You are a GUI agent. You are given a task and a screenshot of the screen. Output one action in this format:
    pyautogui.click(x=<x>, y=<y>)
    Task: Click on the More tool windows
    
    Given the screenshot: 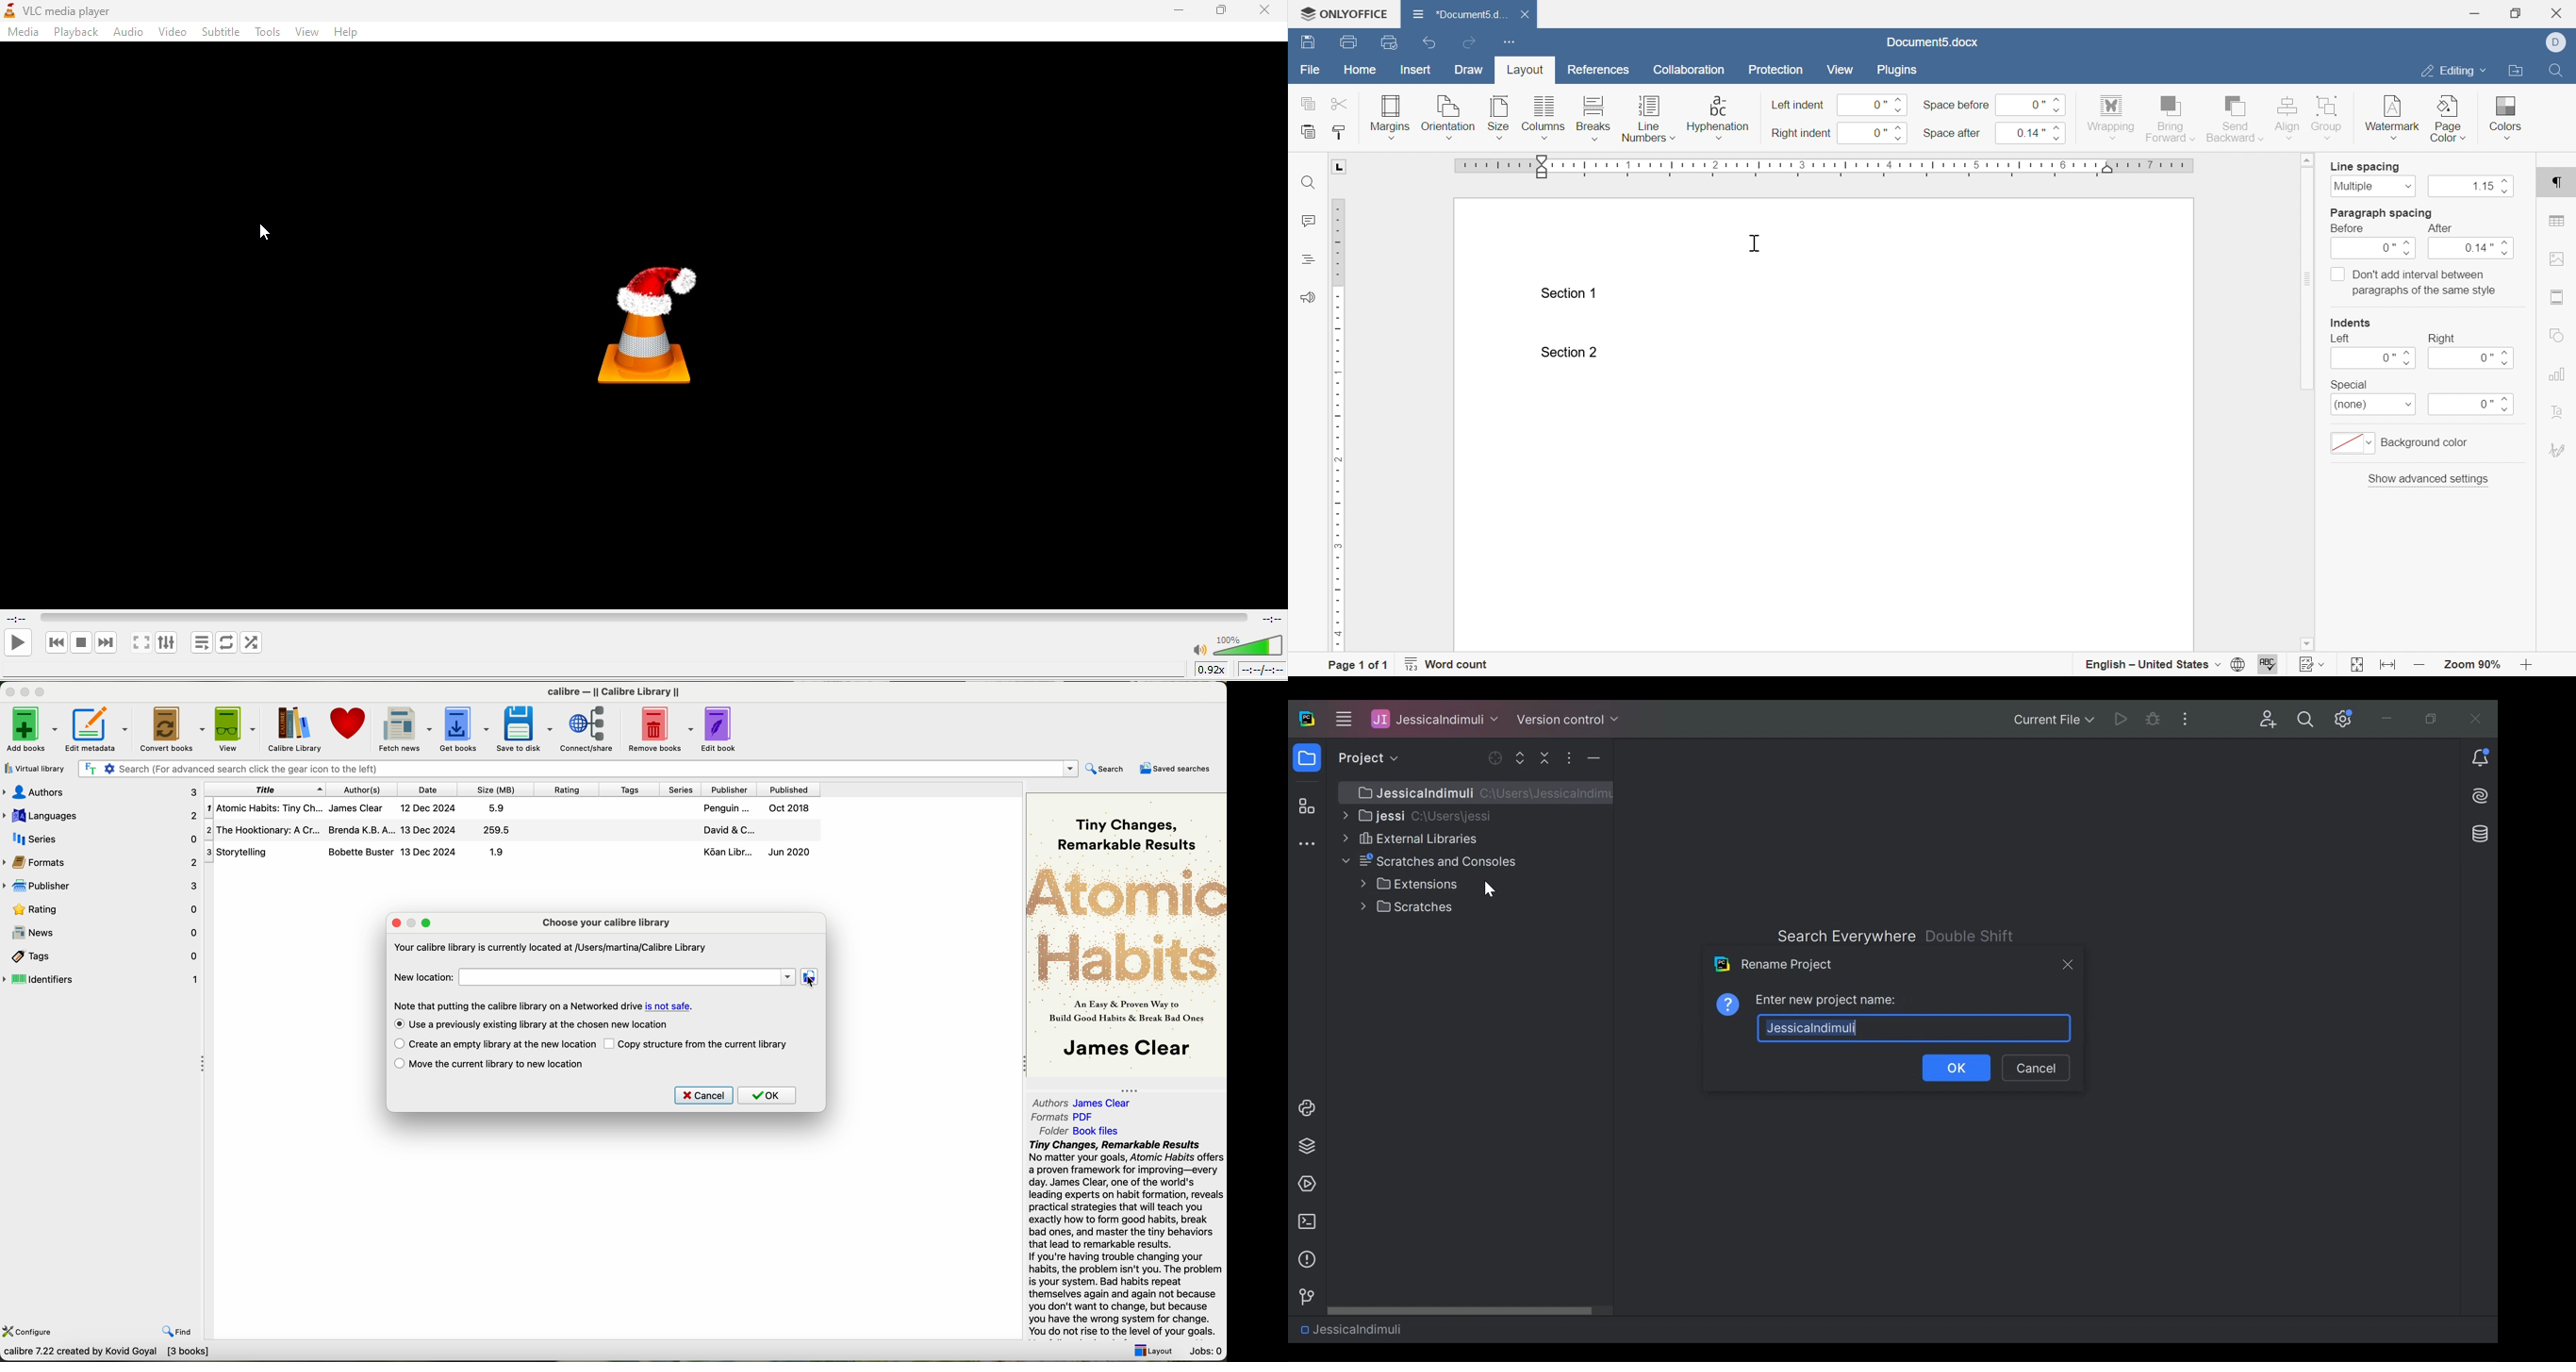 What is the action you would take?
    pyautogui.click(x=1306, y=845)
    